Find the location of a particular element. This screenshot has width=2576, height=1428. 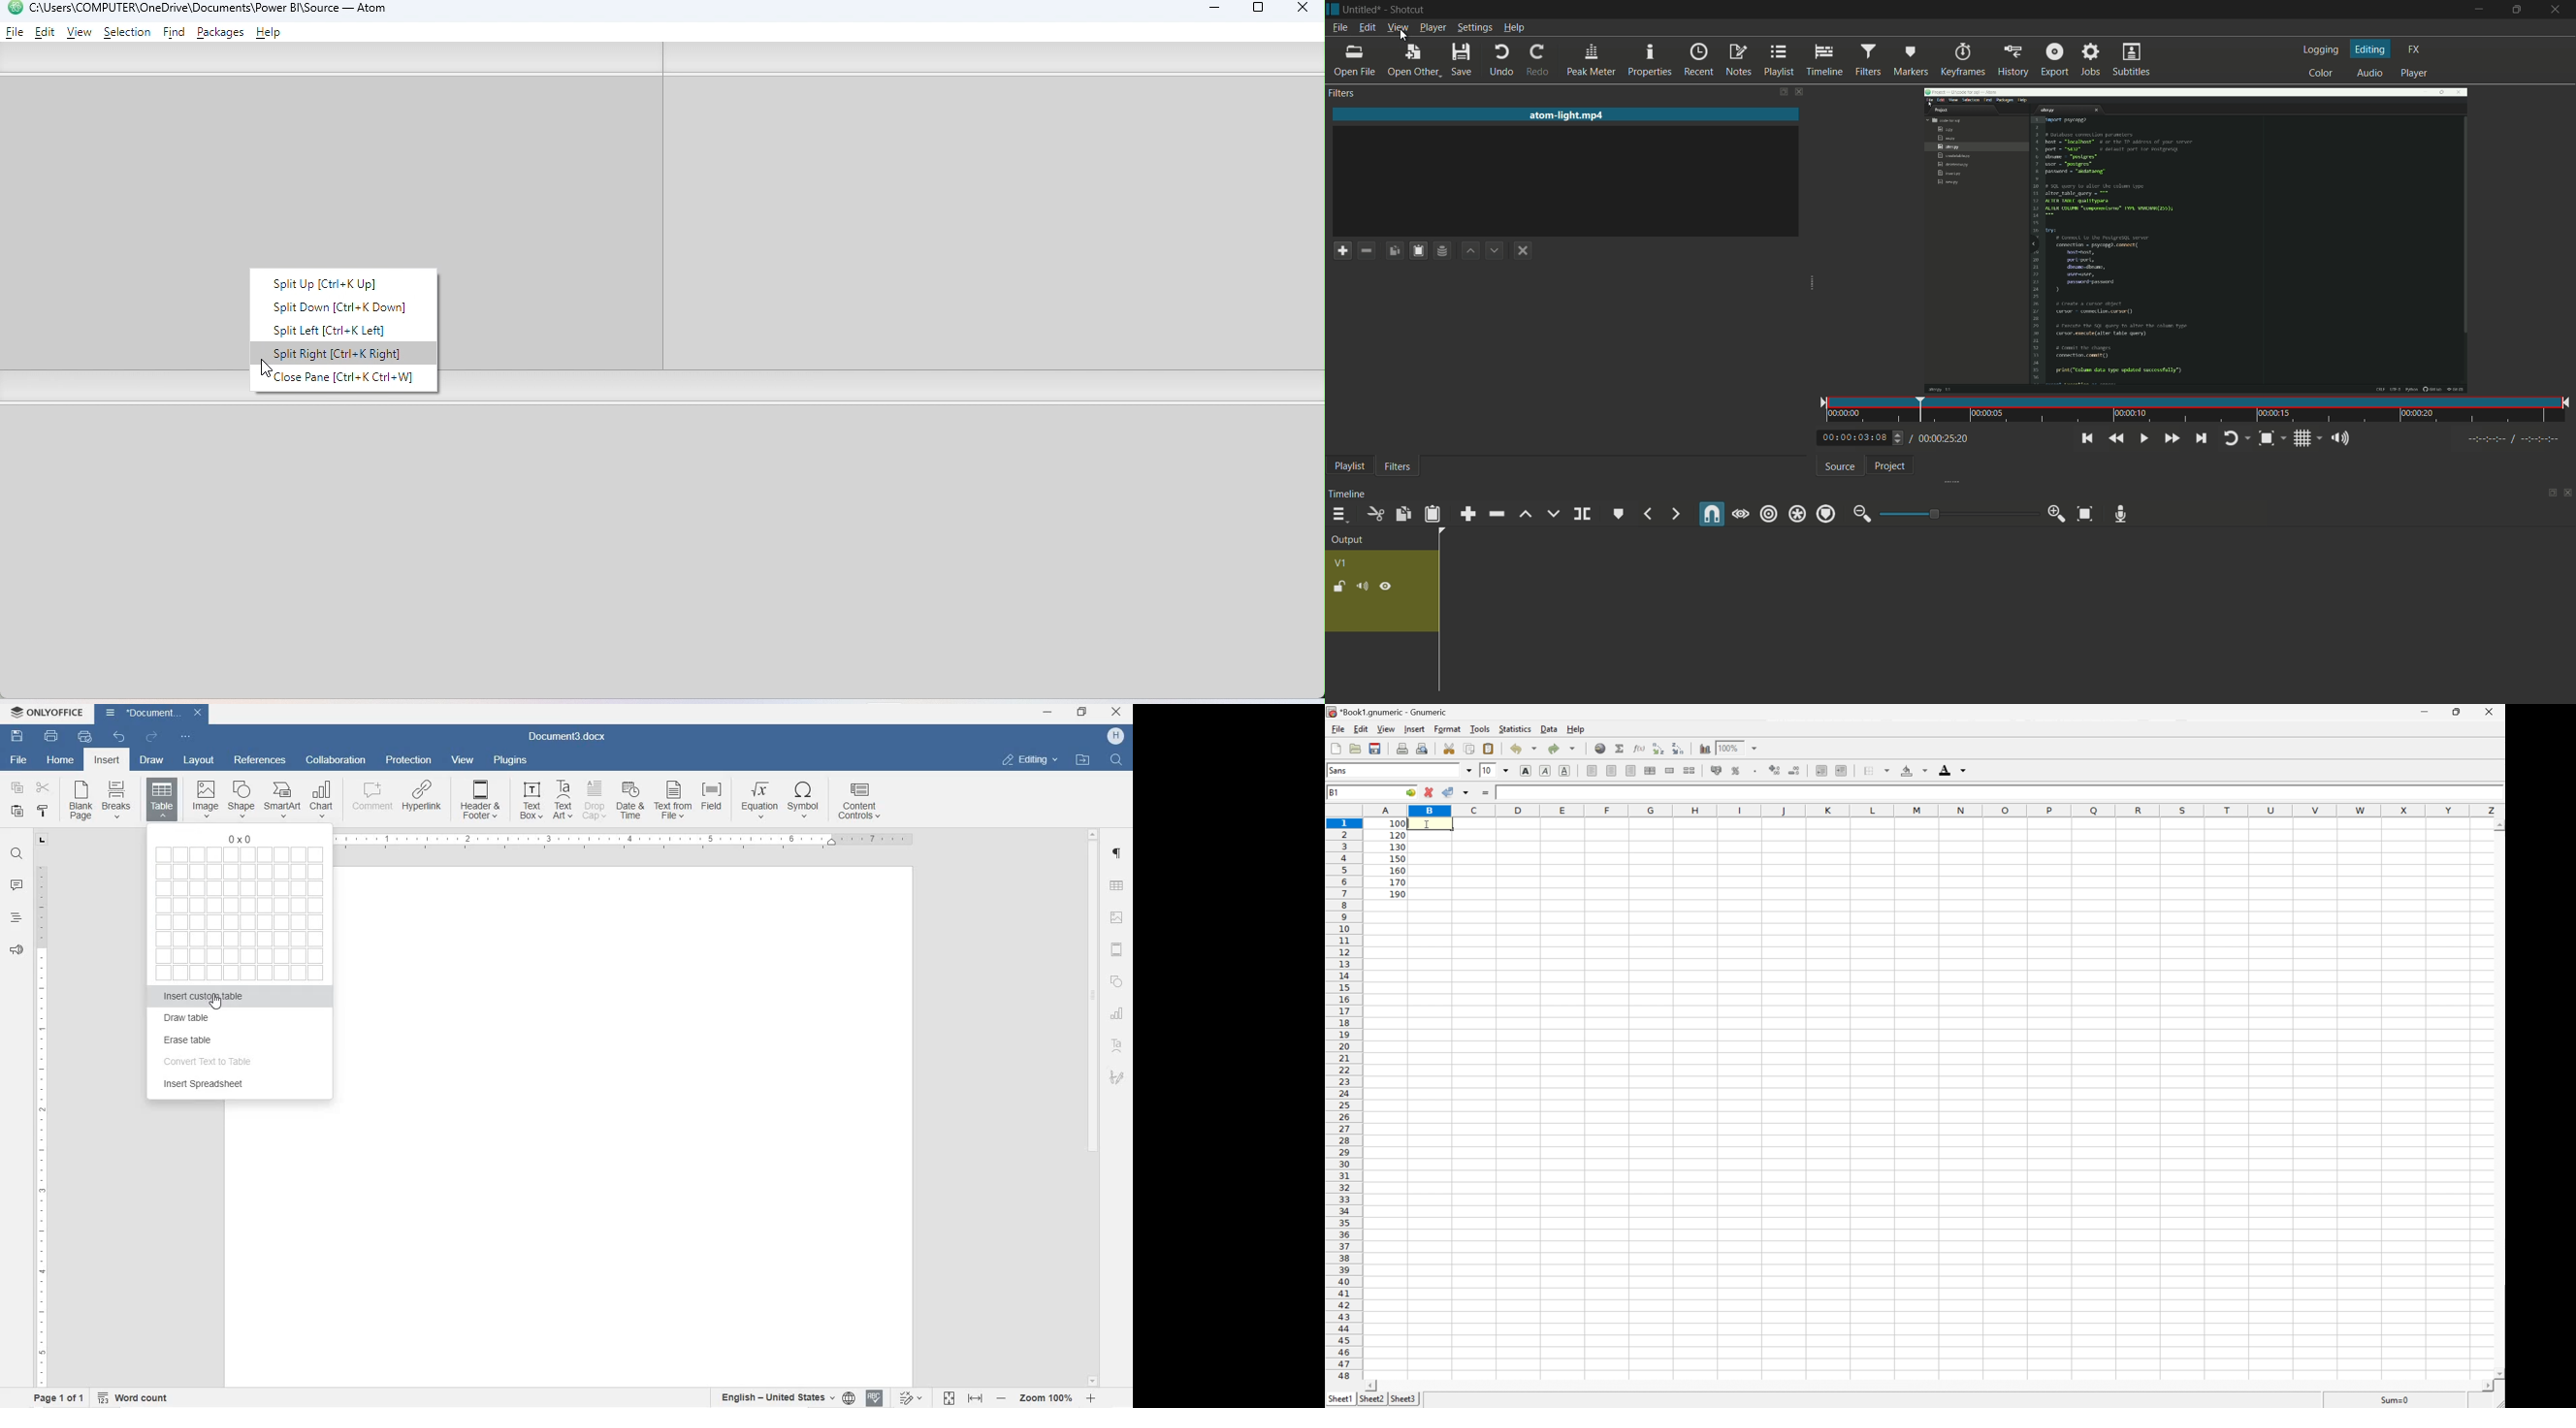

quickly play backward is located at coordinates (2118, 439).